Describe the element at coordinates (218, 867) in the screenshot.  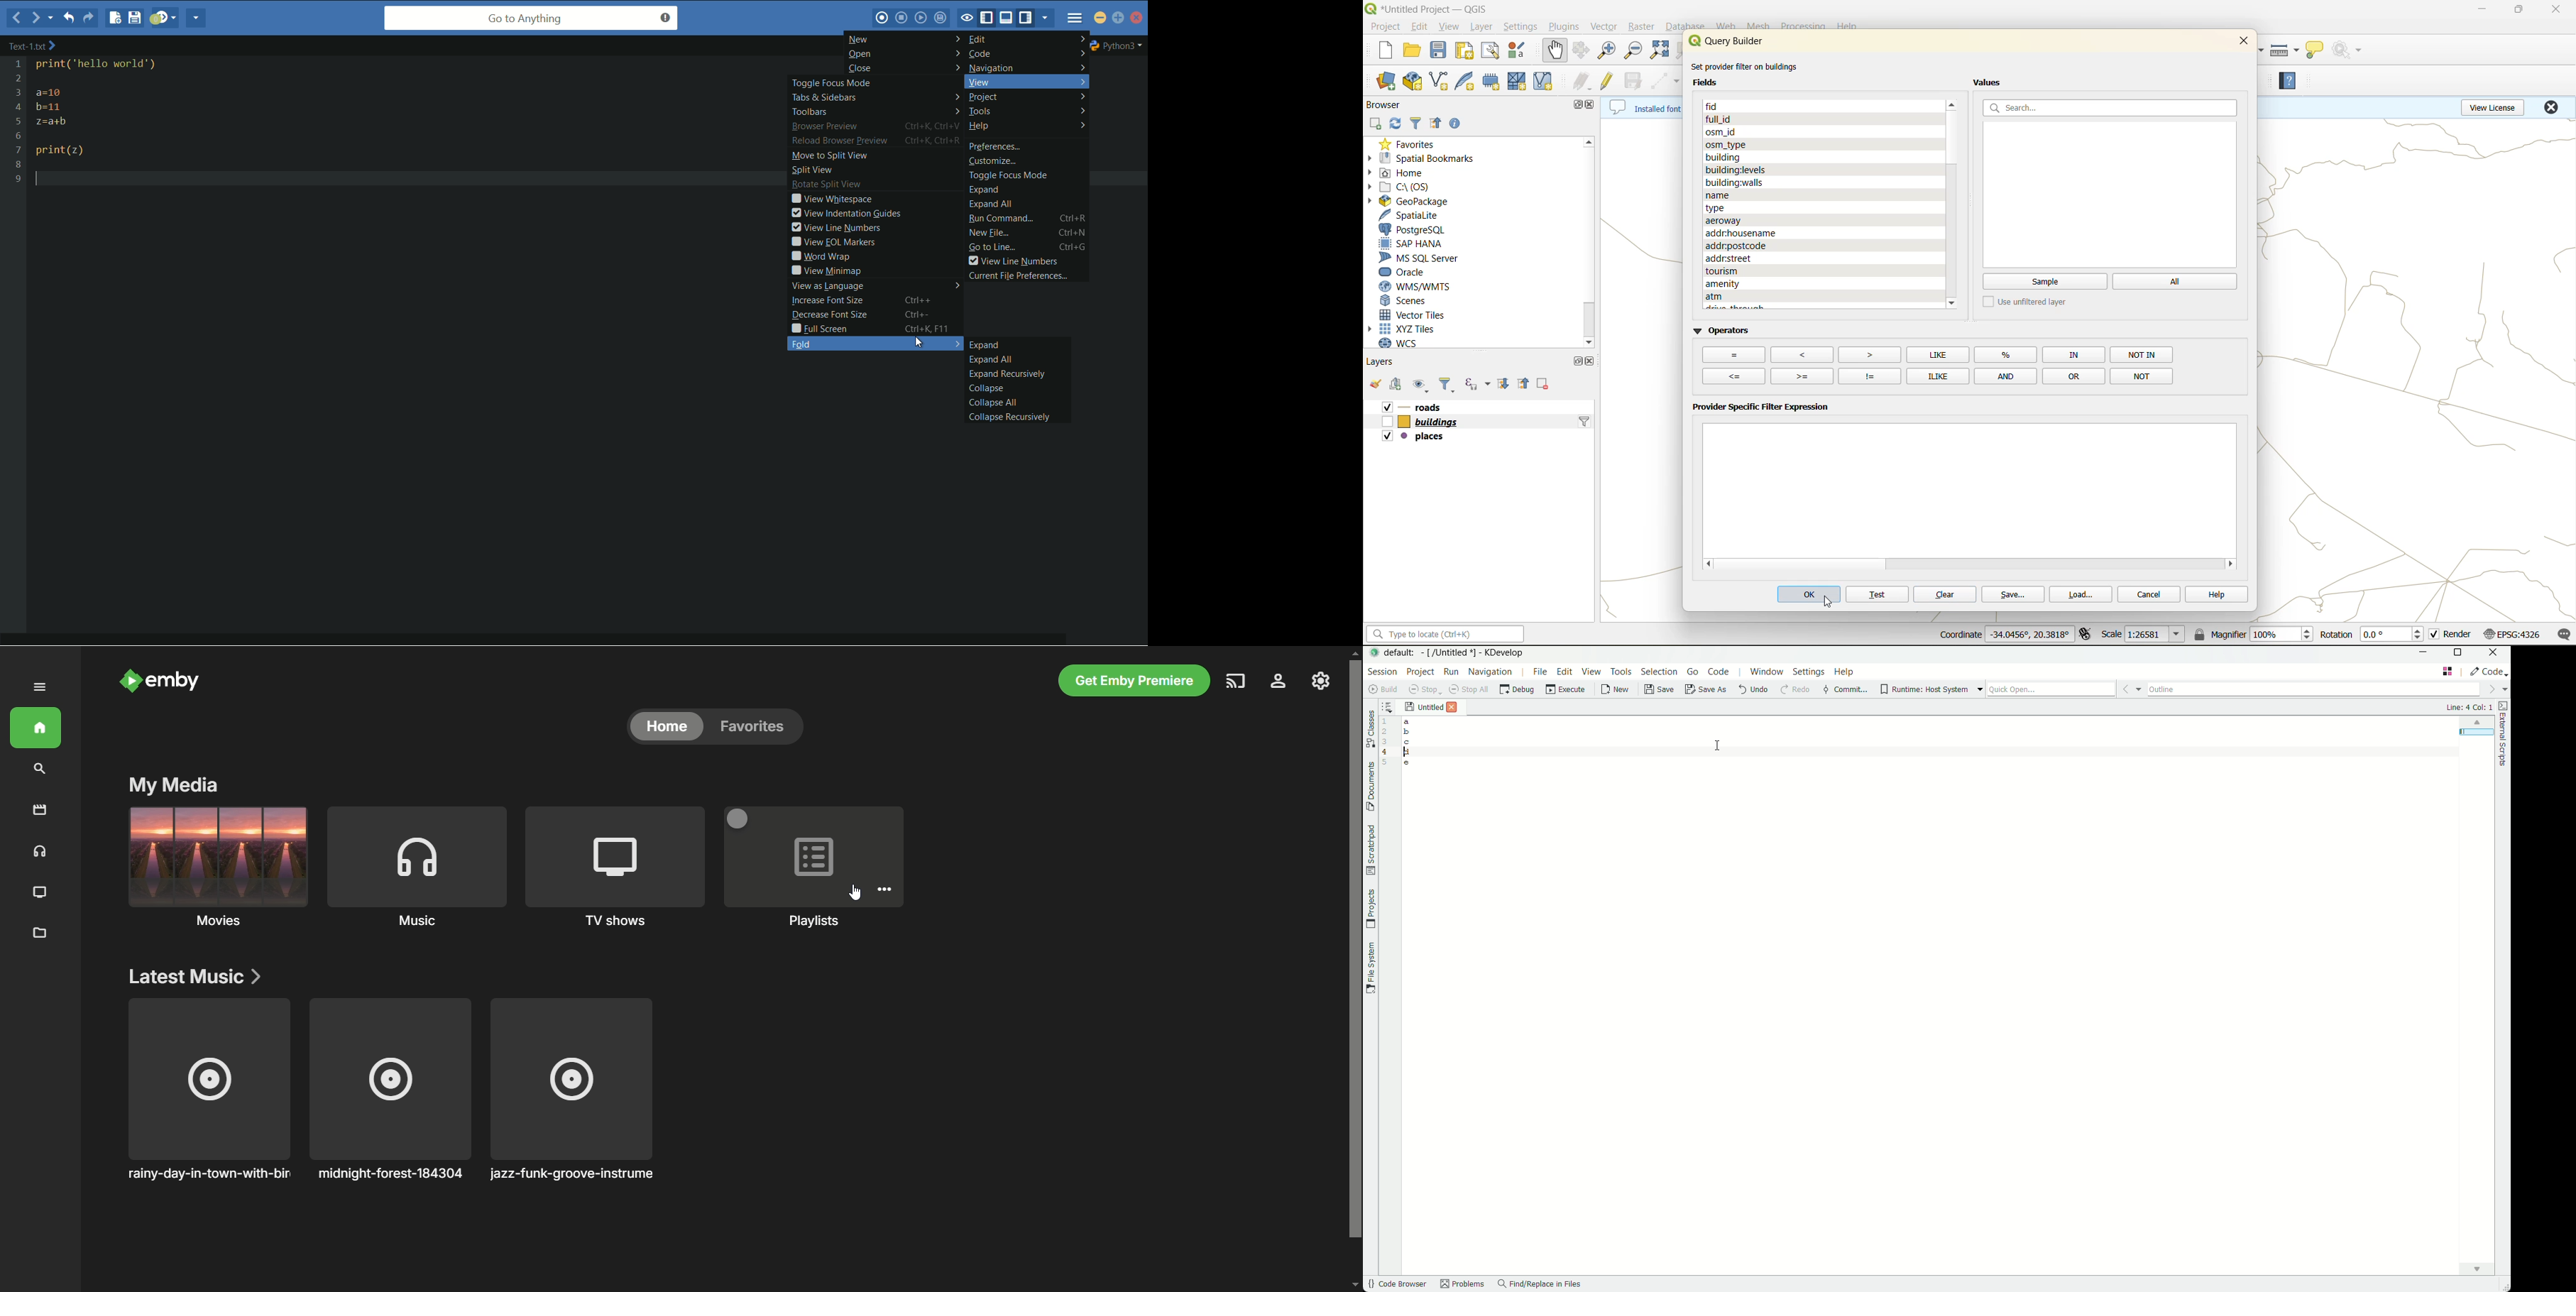
I see `movies` at that location.